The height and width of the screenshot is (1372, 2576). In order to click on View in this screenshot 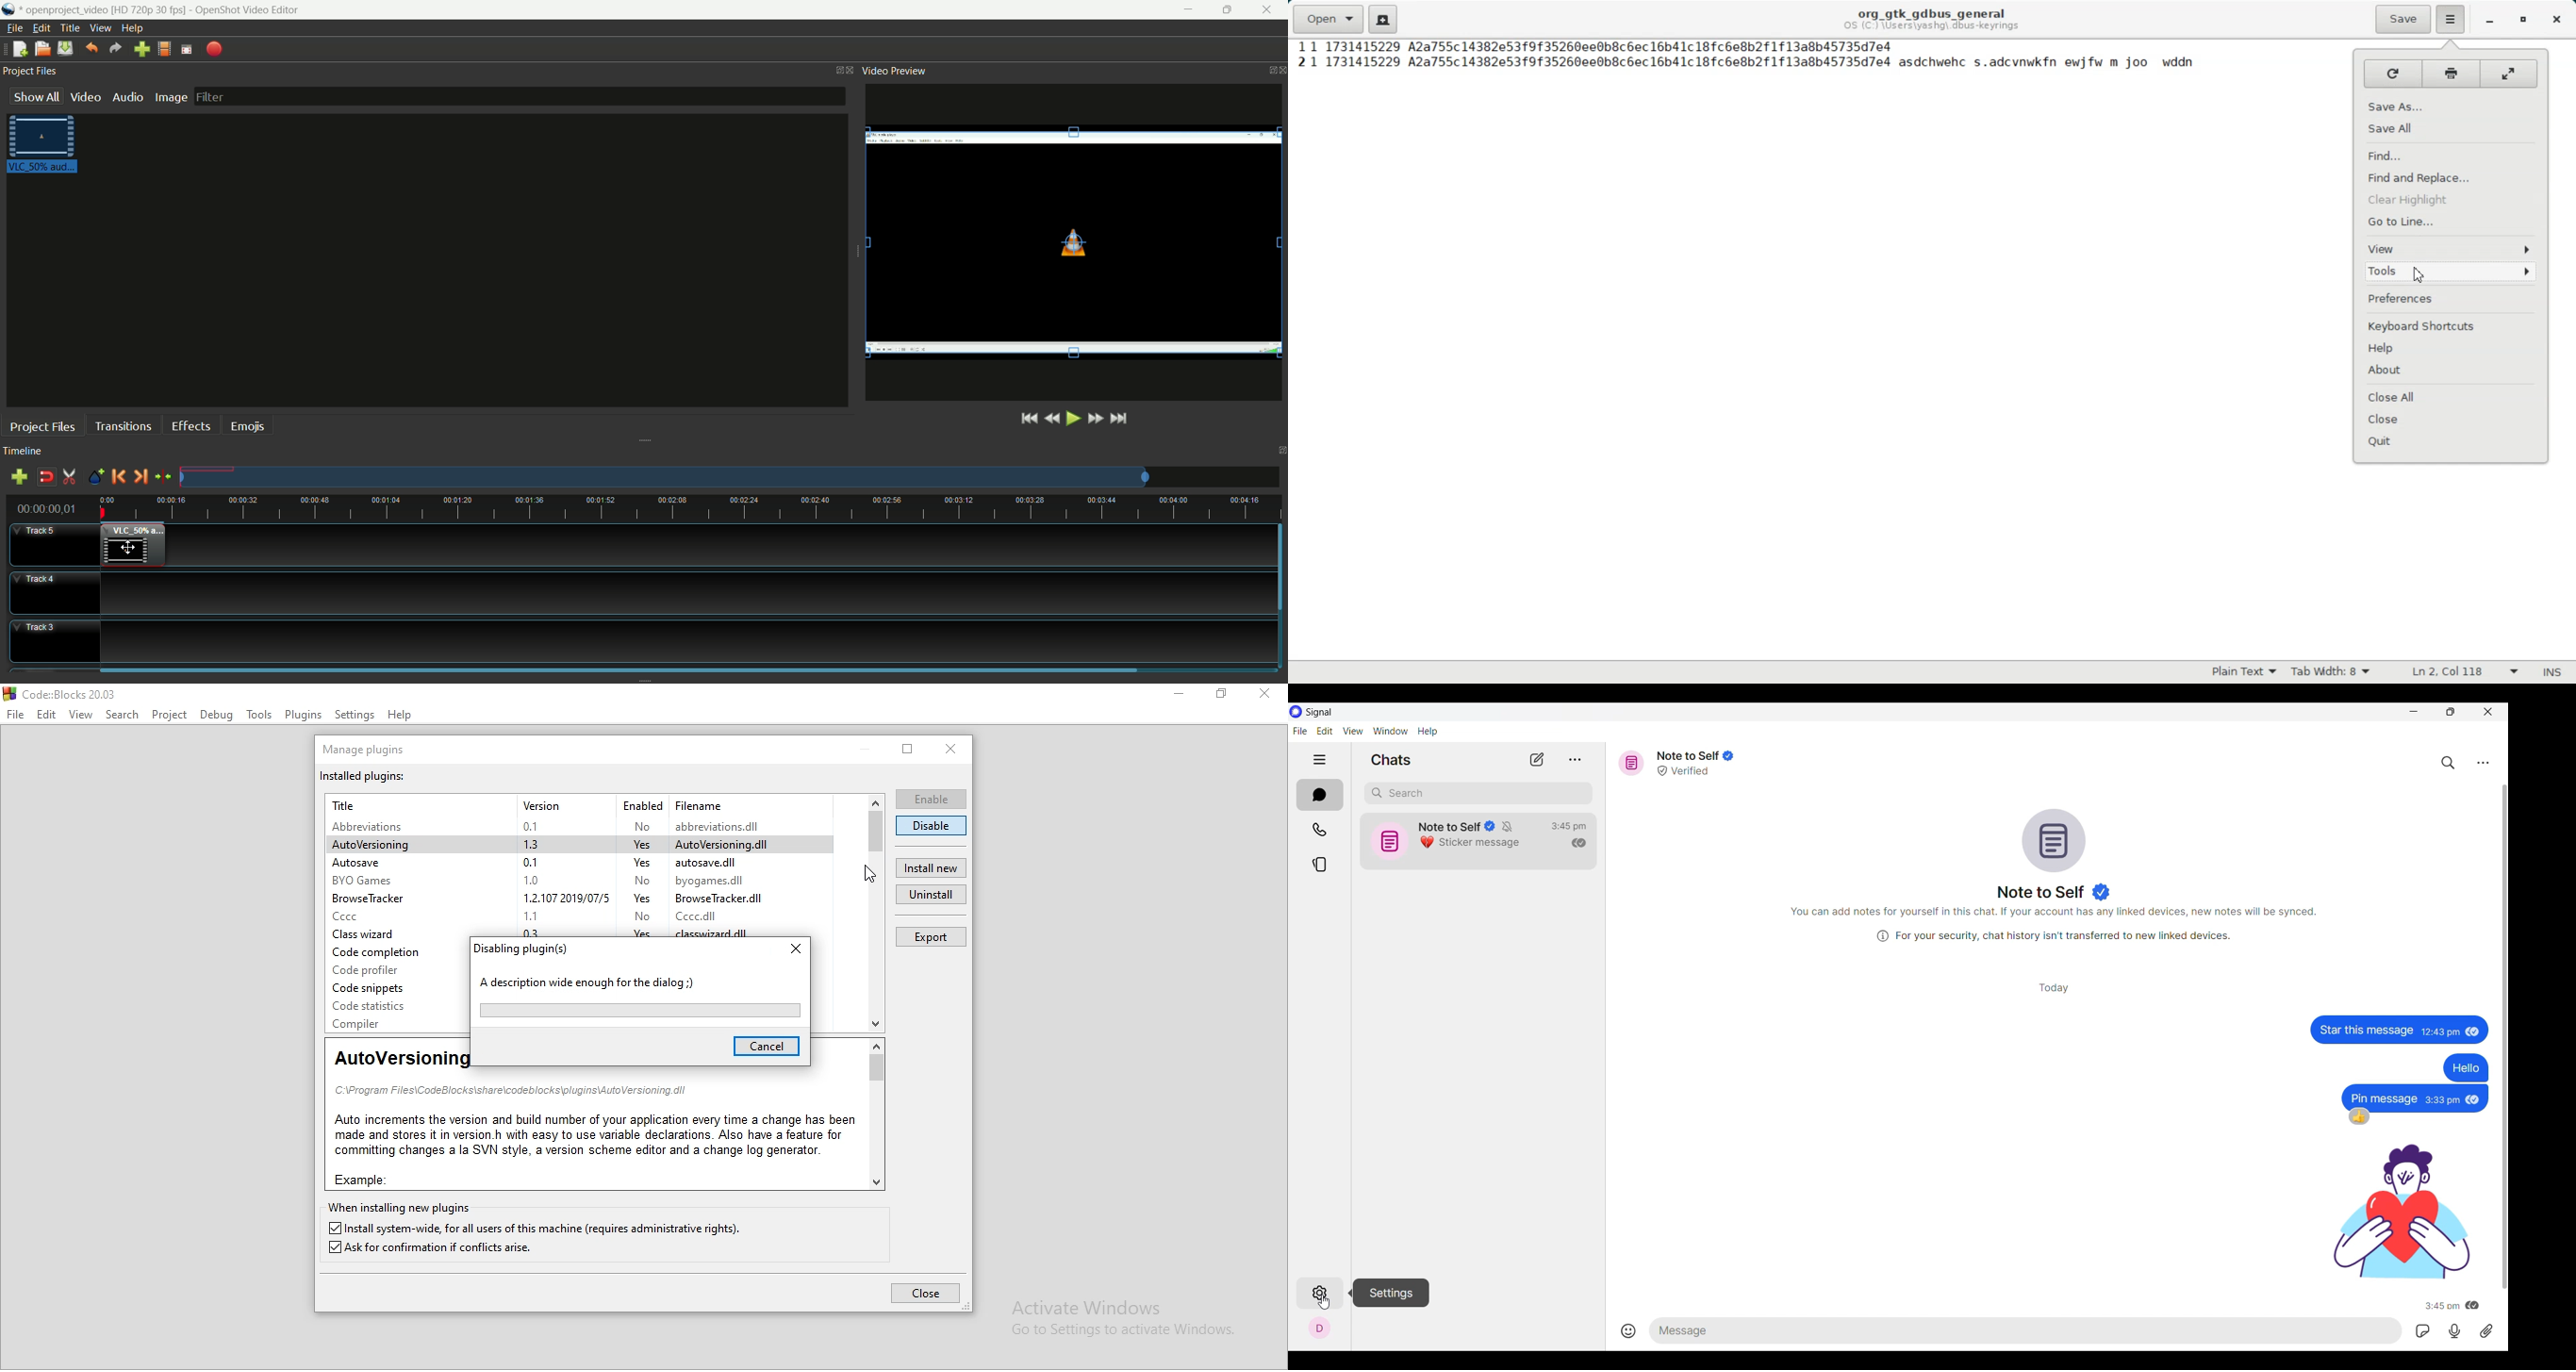, I will do `click(80, 715)`.